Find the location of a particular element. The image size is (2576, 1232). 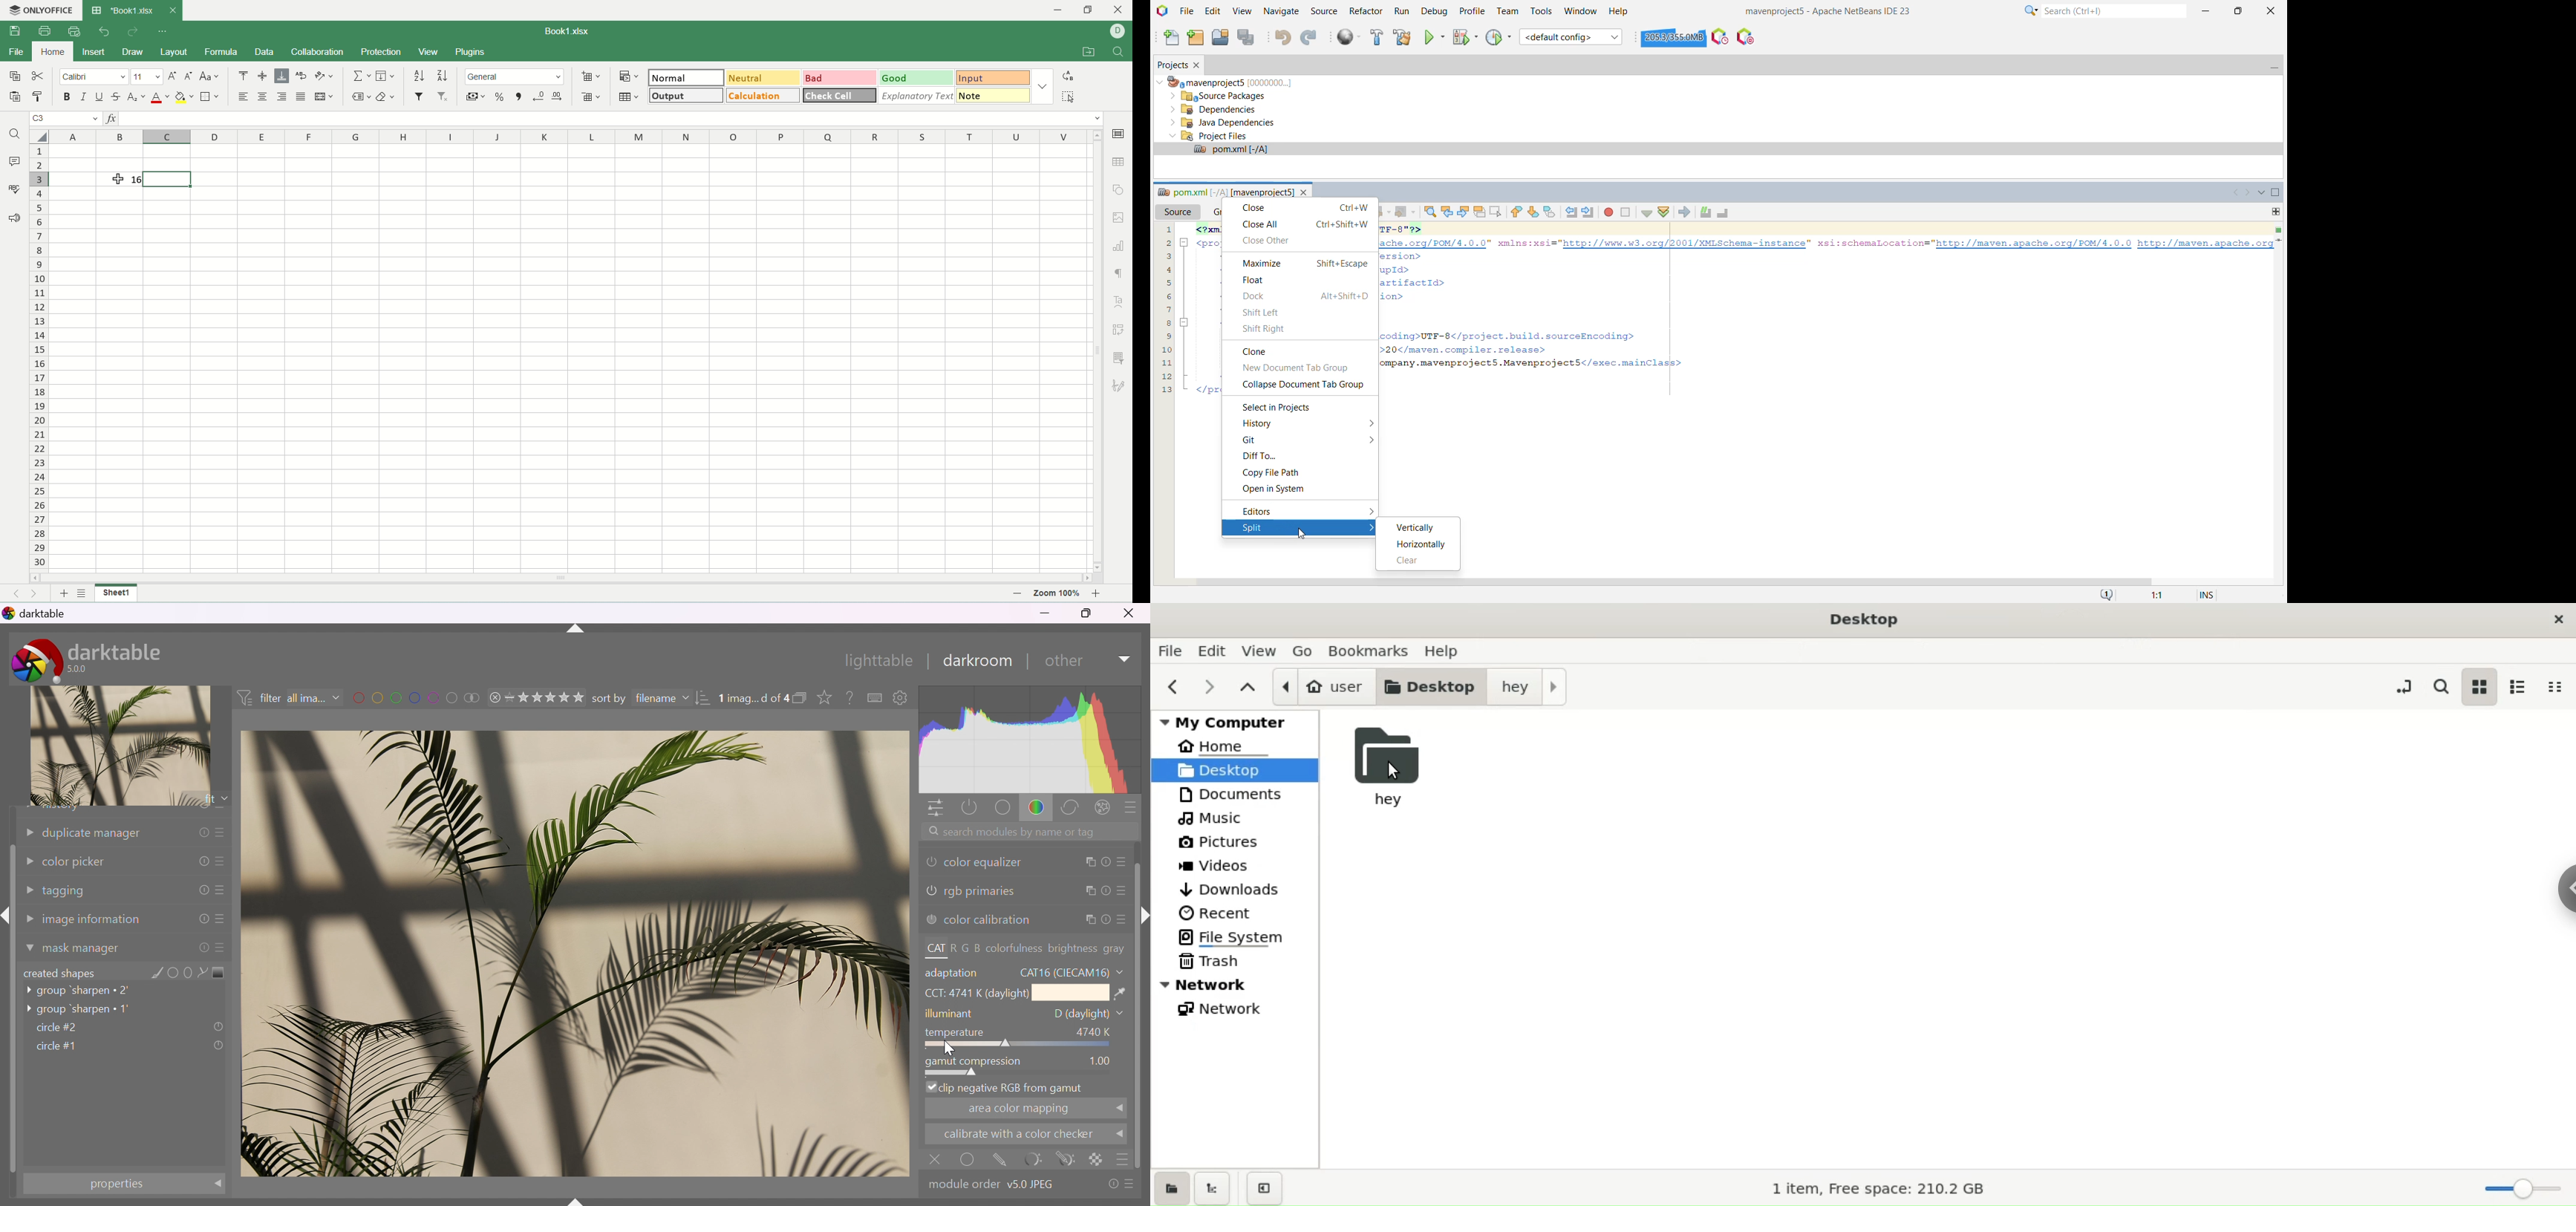

column name is located at coordinates (569, 138).